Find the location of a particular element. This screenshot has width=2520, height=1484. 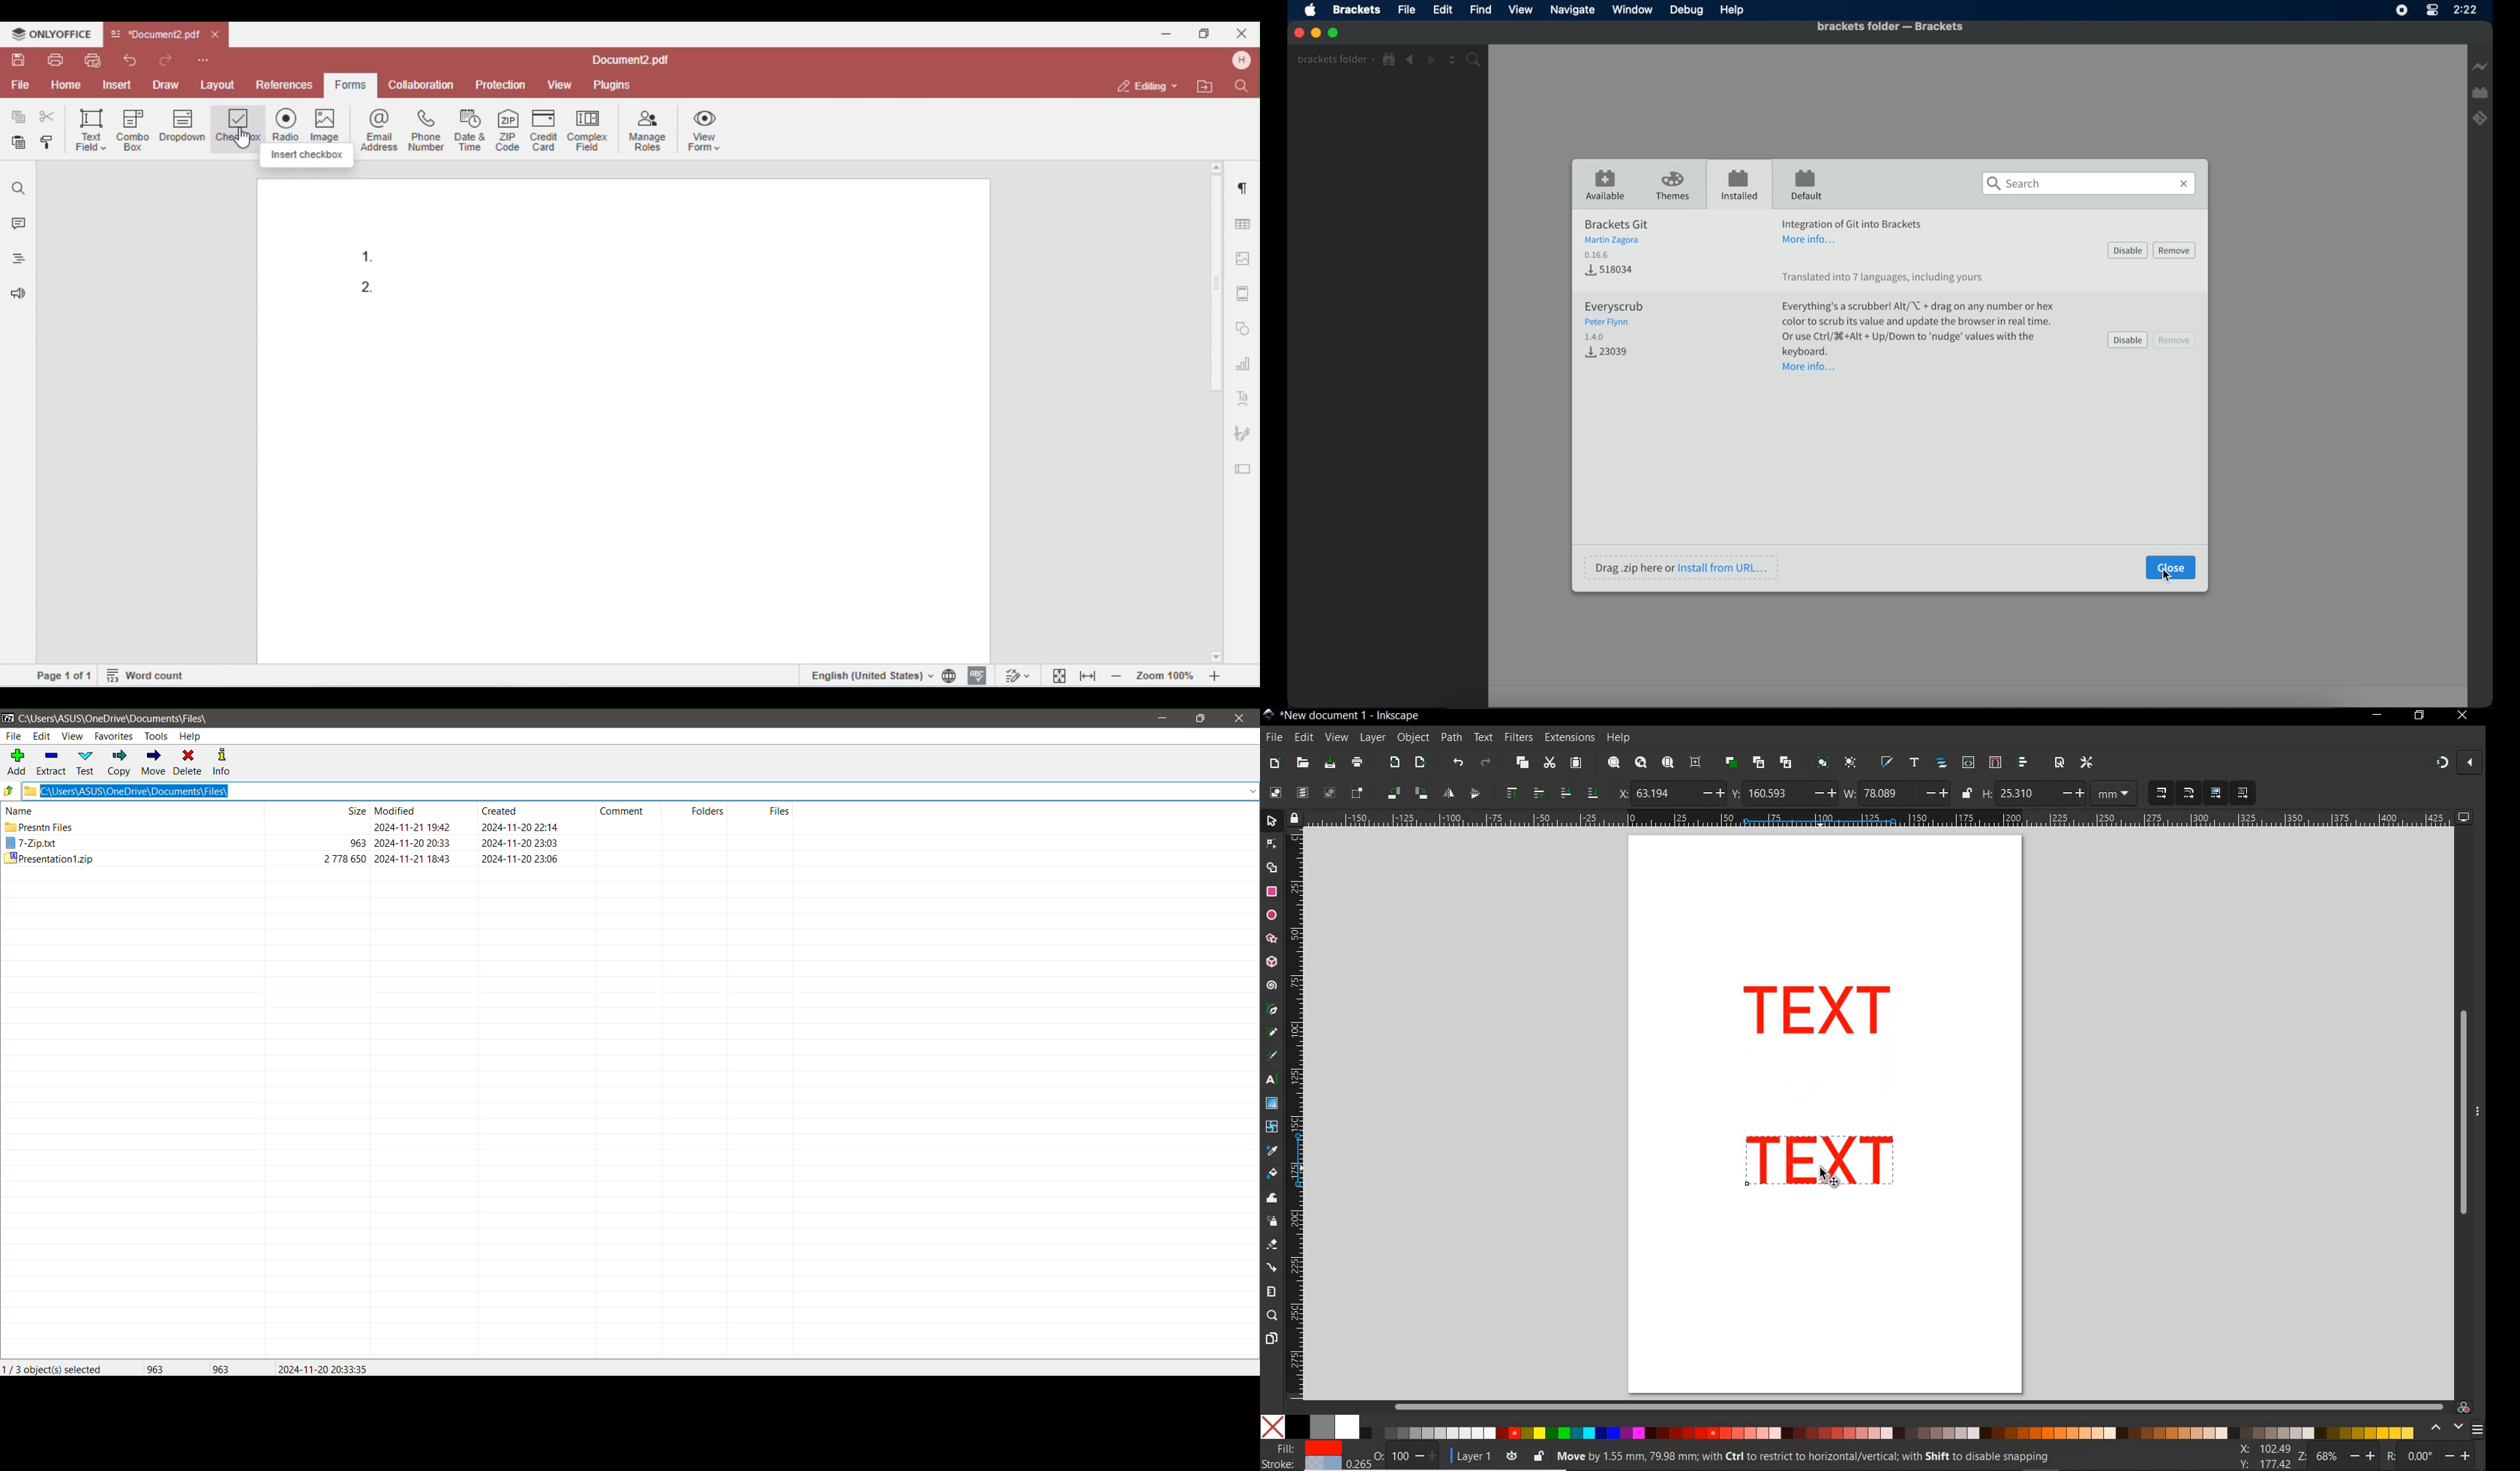

help is located at coordinates (1619, 738).